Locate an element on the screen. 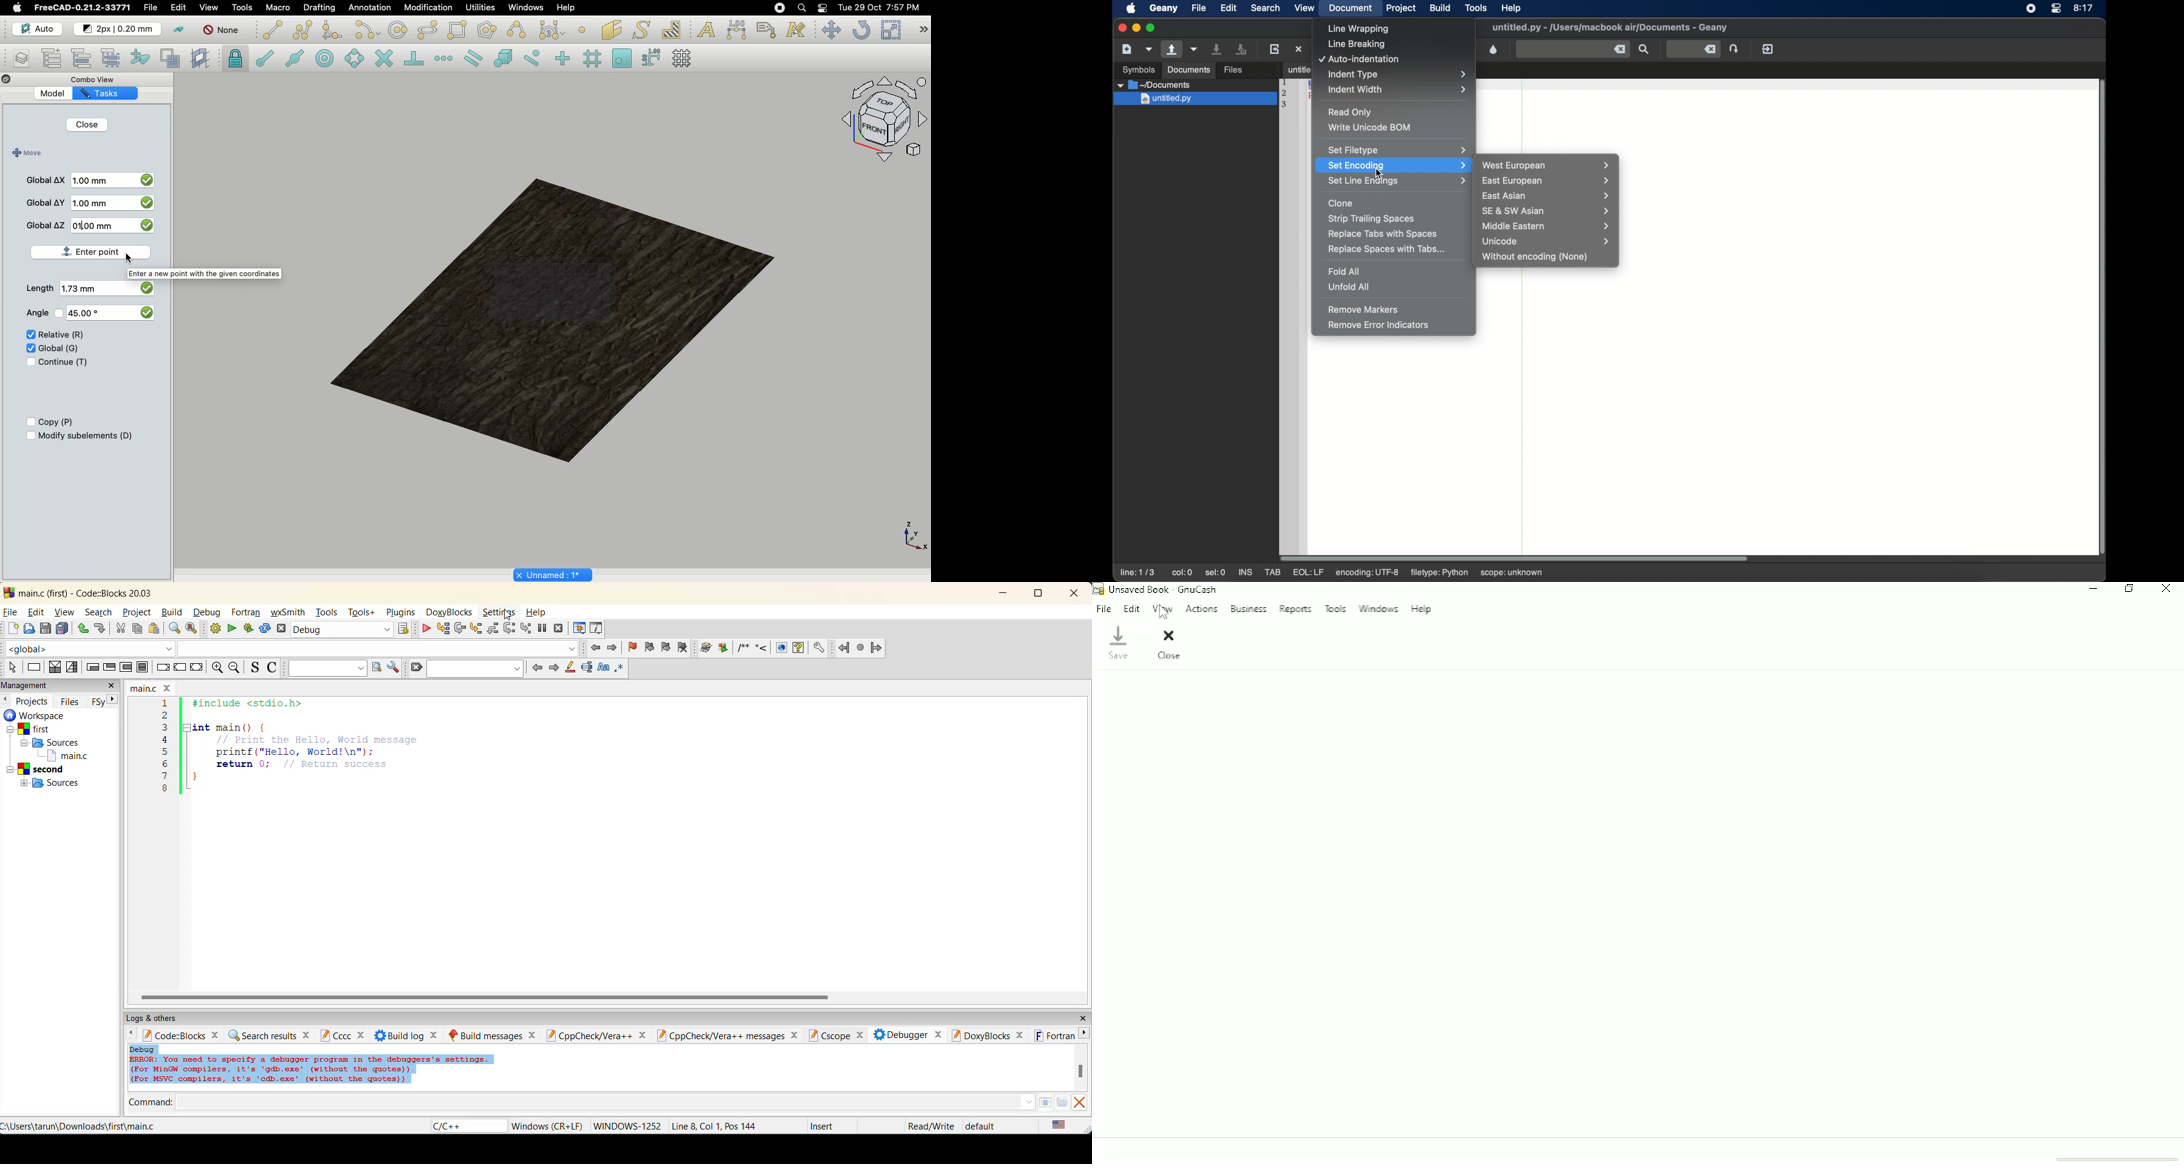  edit is located at coordinates (1228, 8).